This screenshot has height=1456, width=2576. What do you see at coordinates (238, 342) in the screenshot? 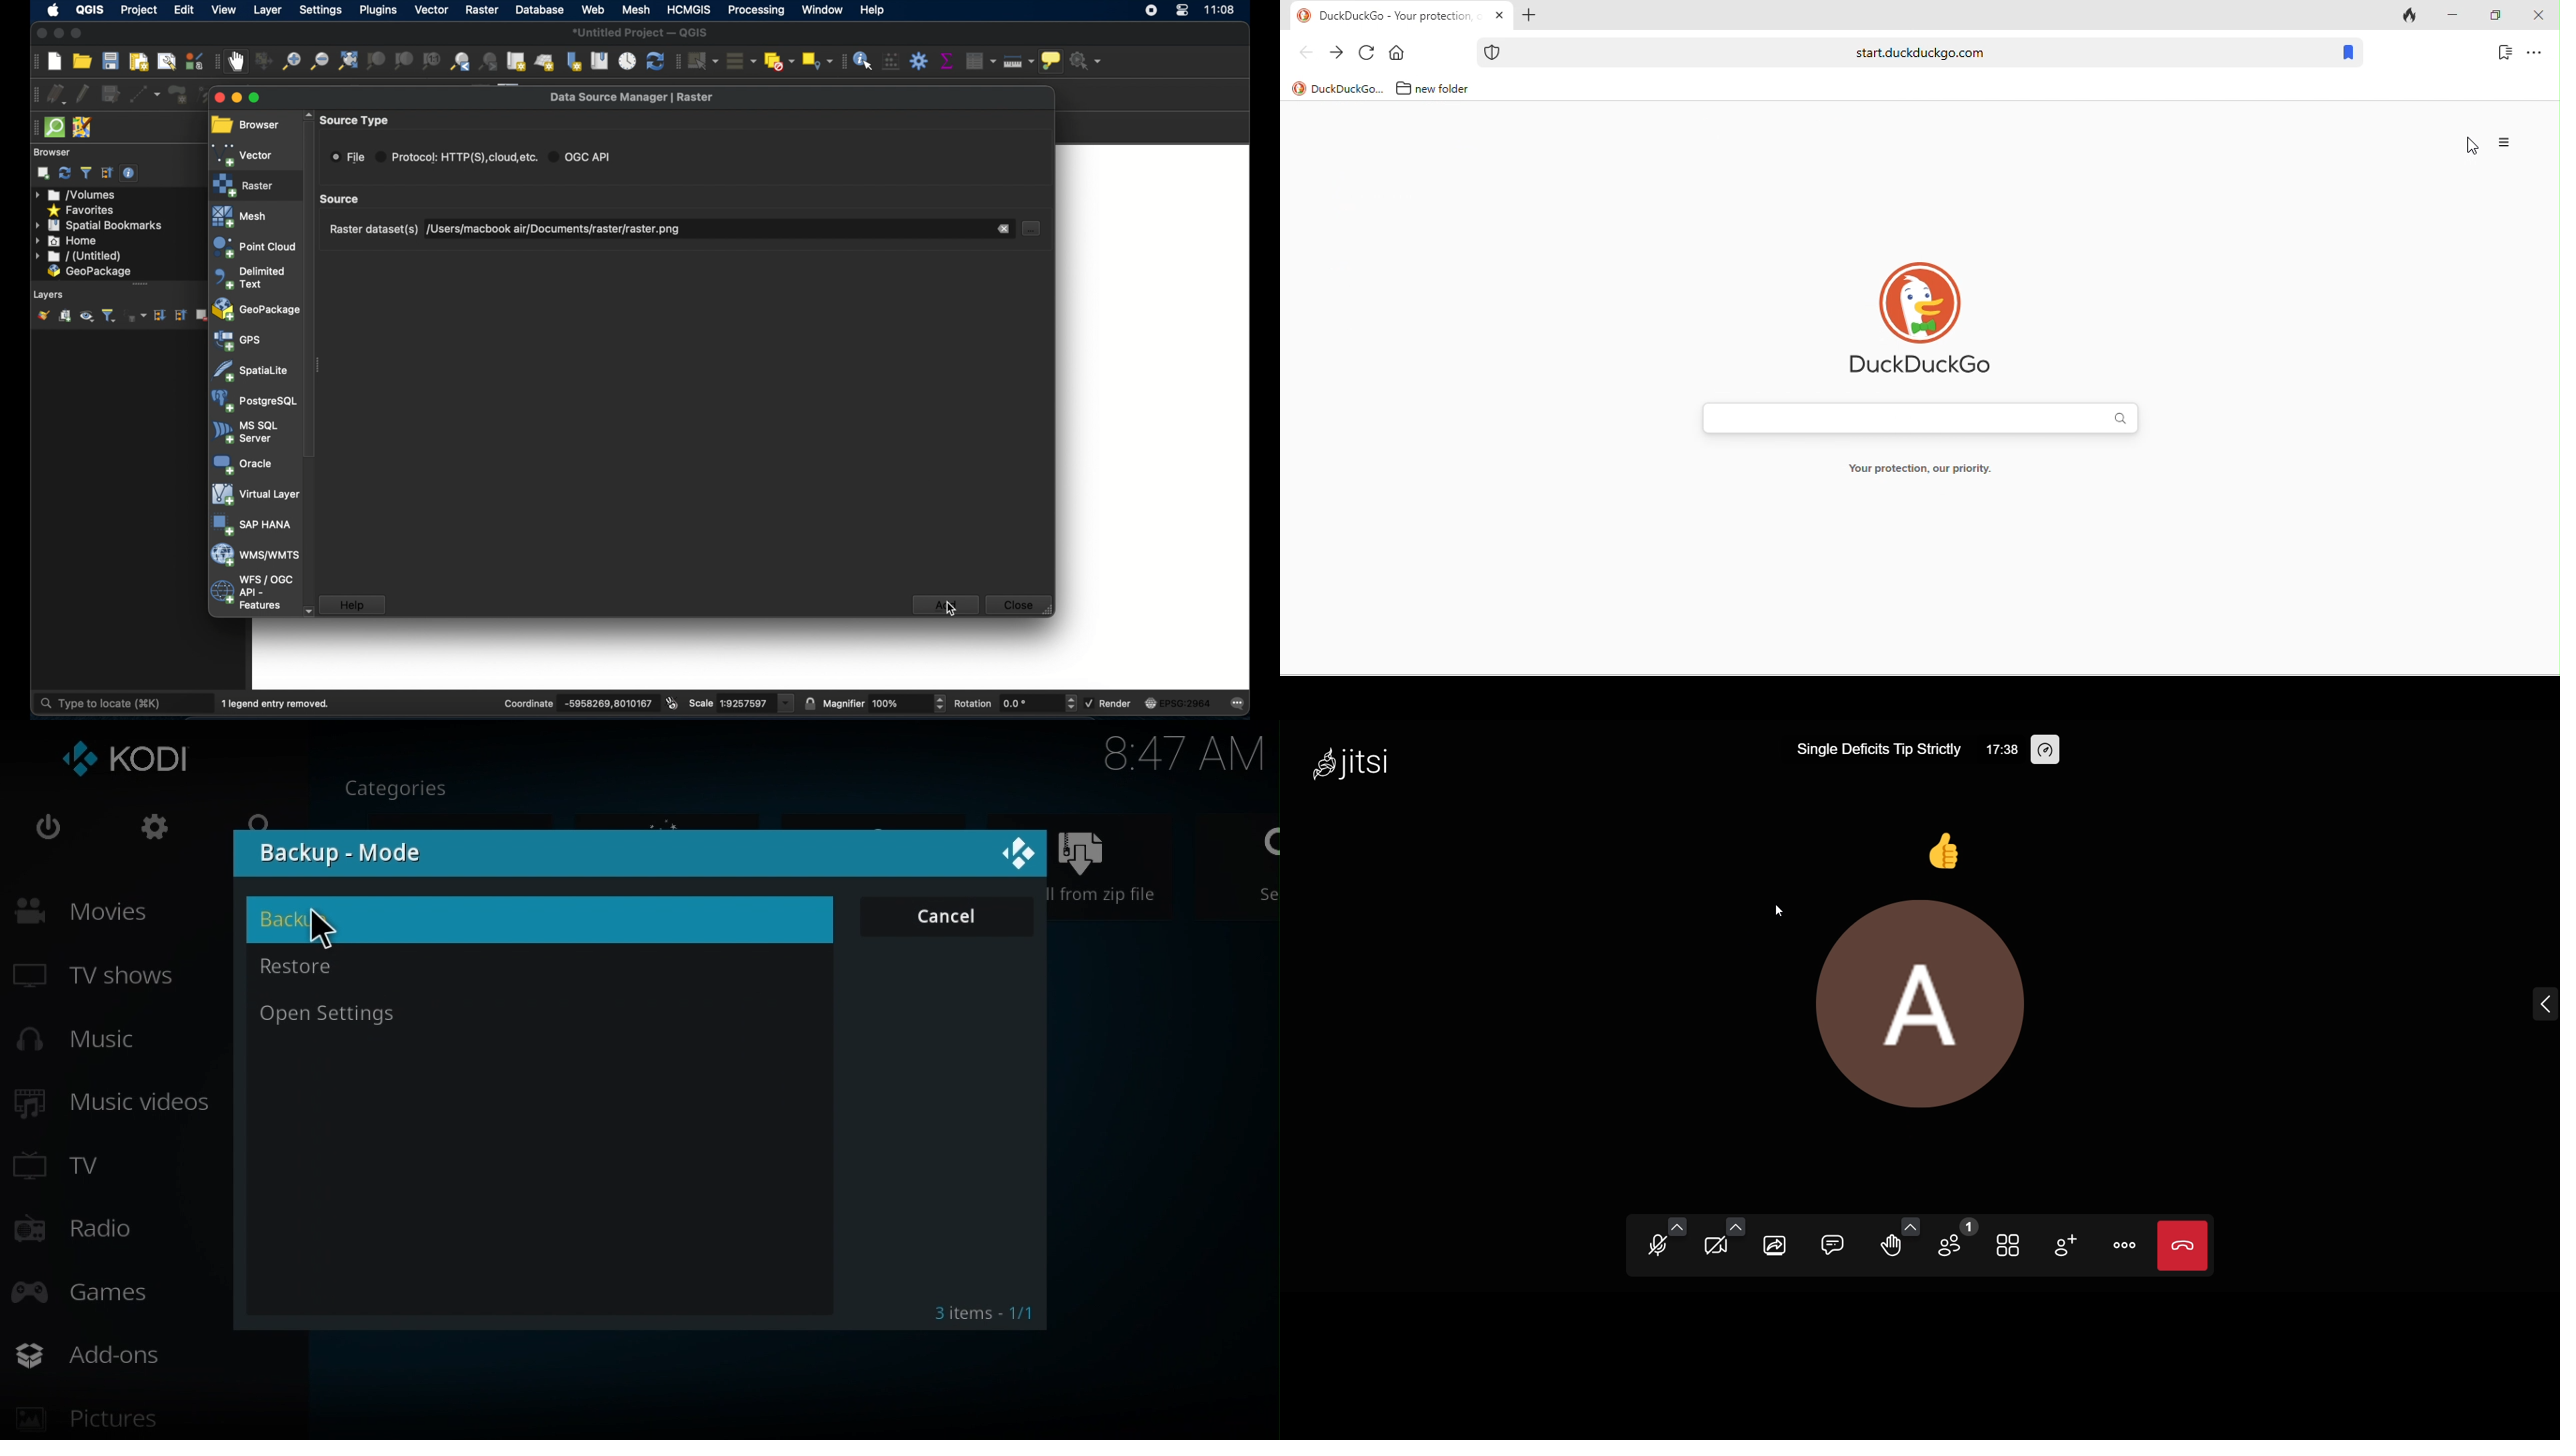
I see `gps` at bounding box center [238, 342].